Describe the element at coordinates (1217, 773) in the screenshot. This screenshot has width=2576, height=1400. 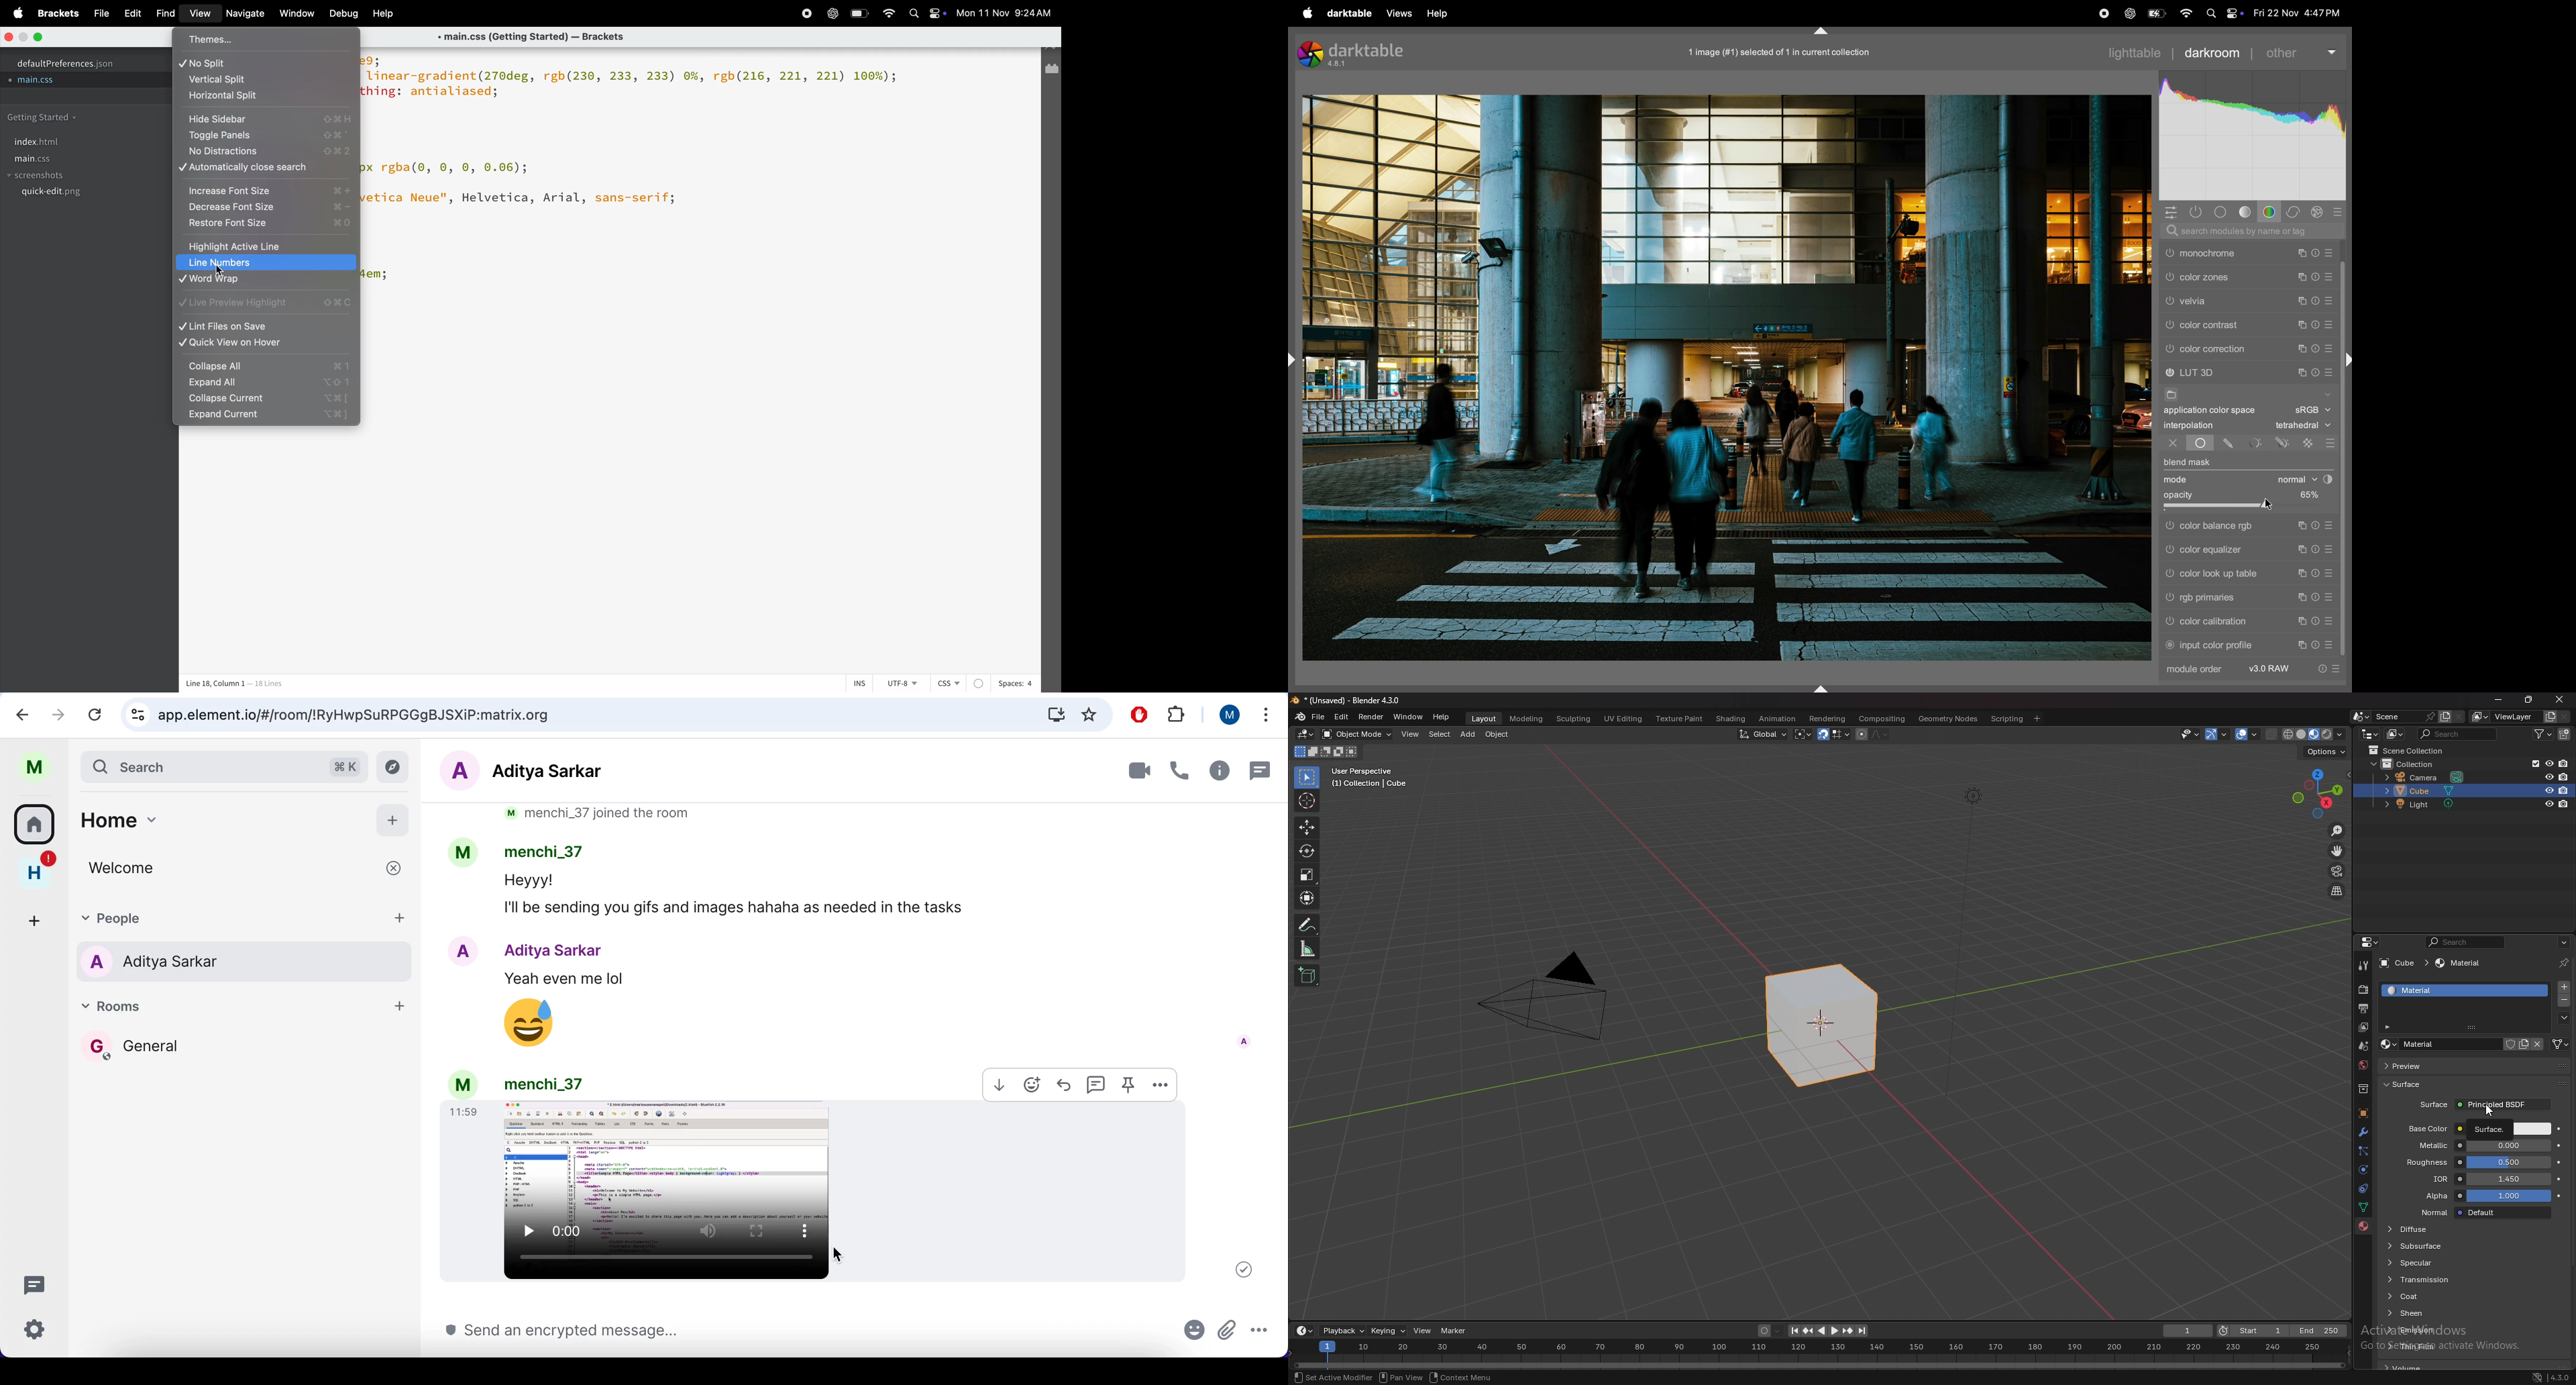
I see `room info` at that location.